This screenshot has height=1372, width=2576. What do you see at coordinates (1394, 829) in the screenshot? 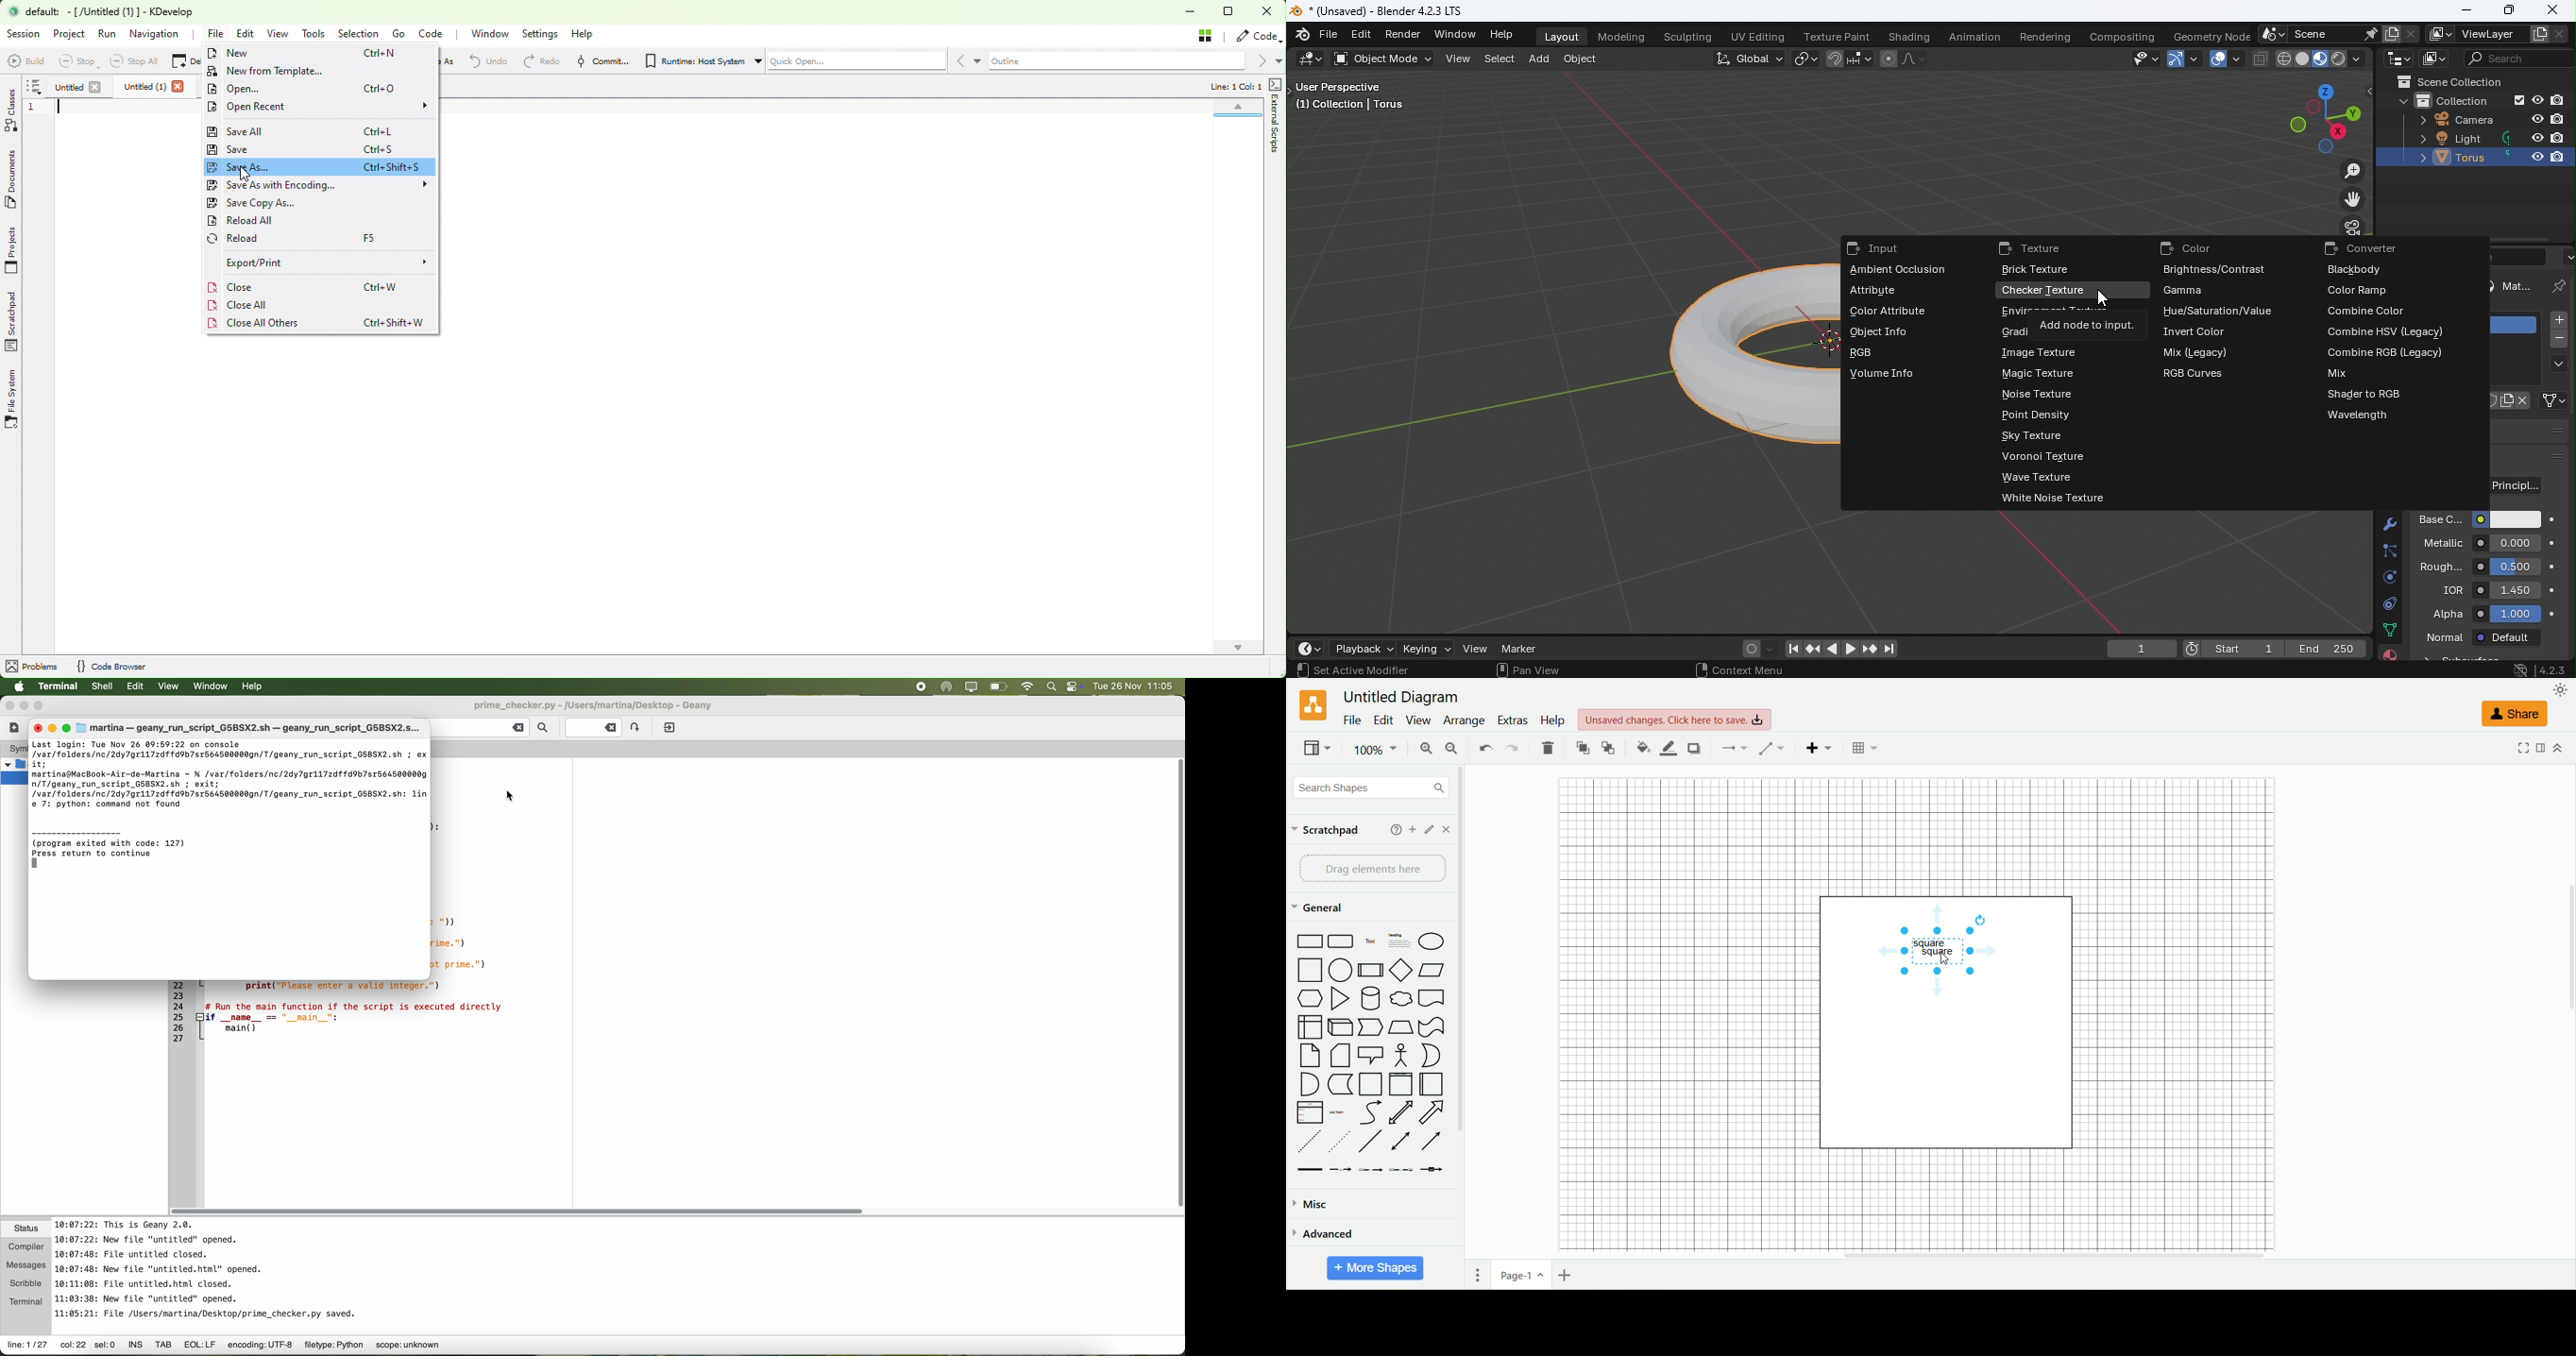
I see `help` at bounding box center [1394, 829].